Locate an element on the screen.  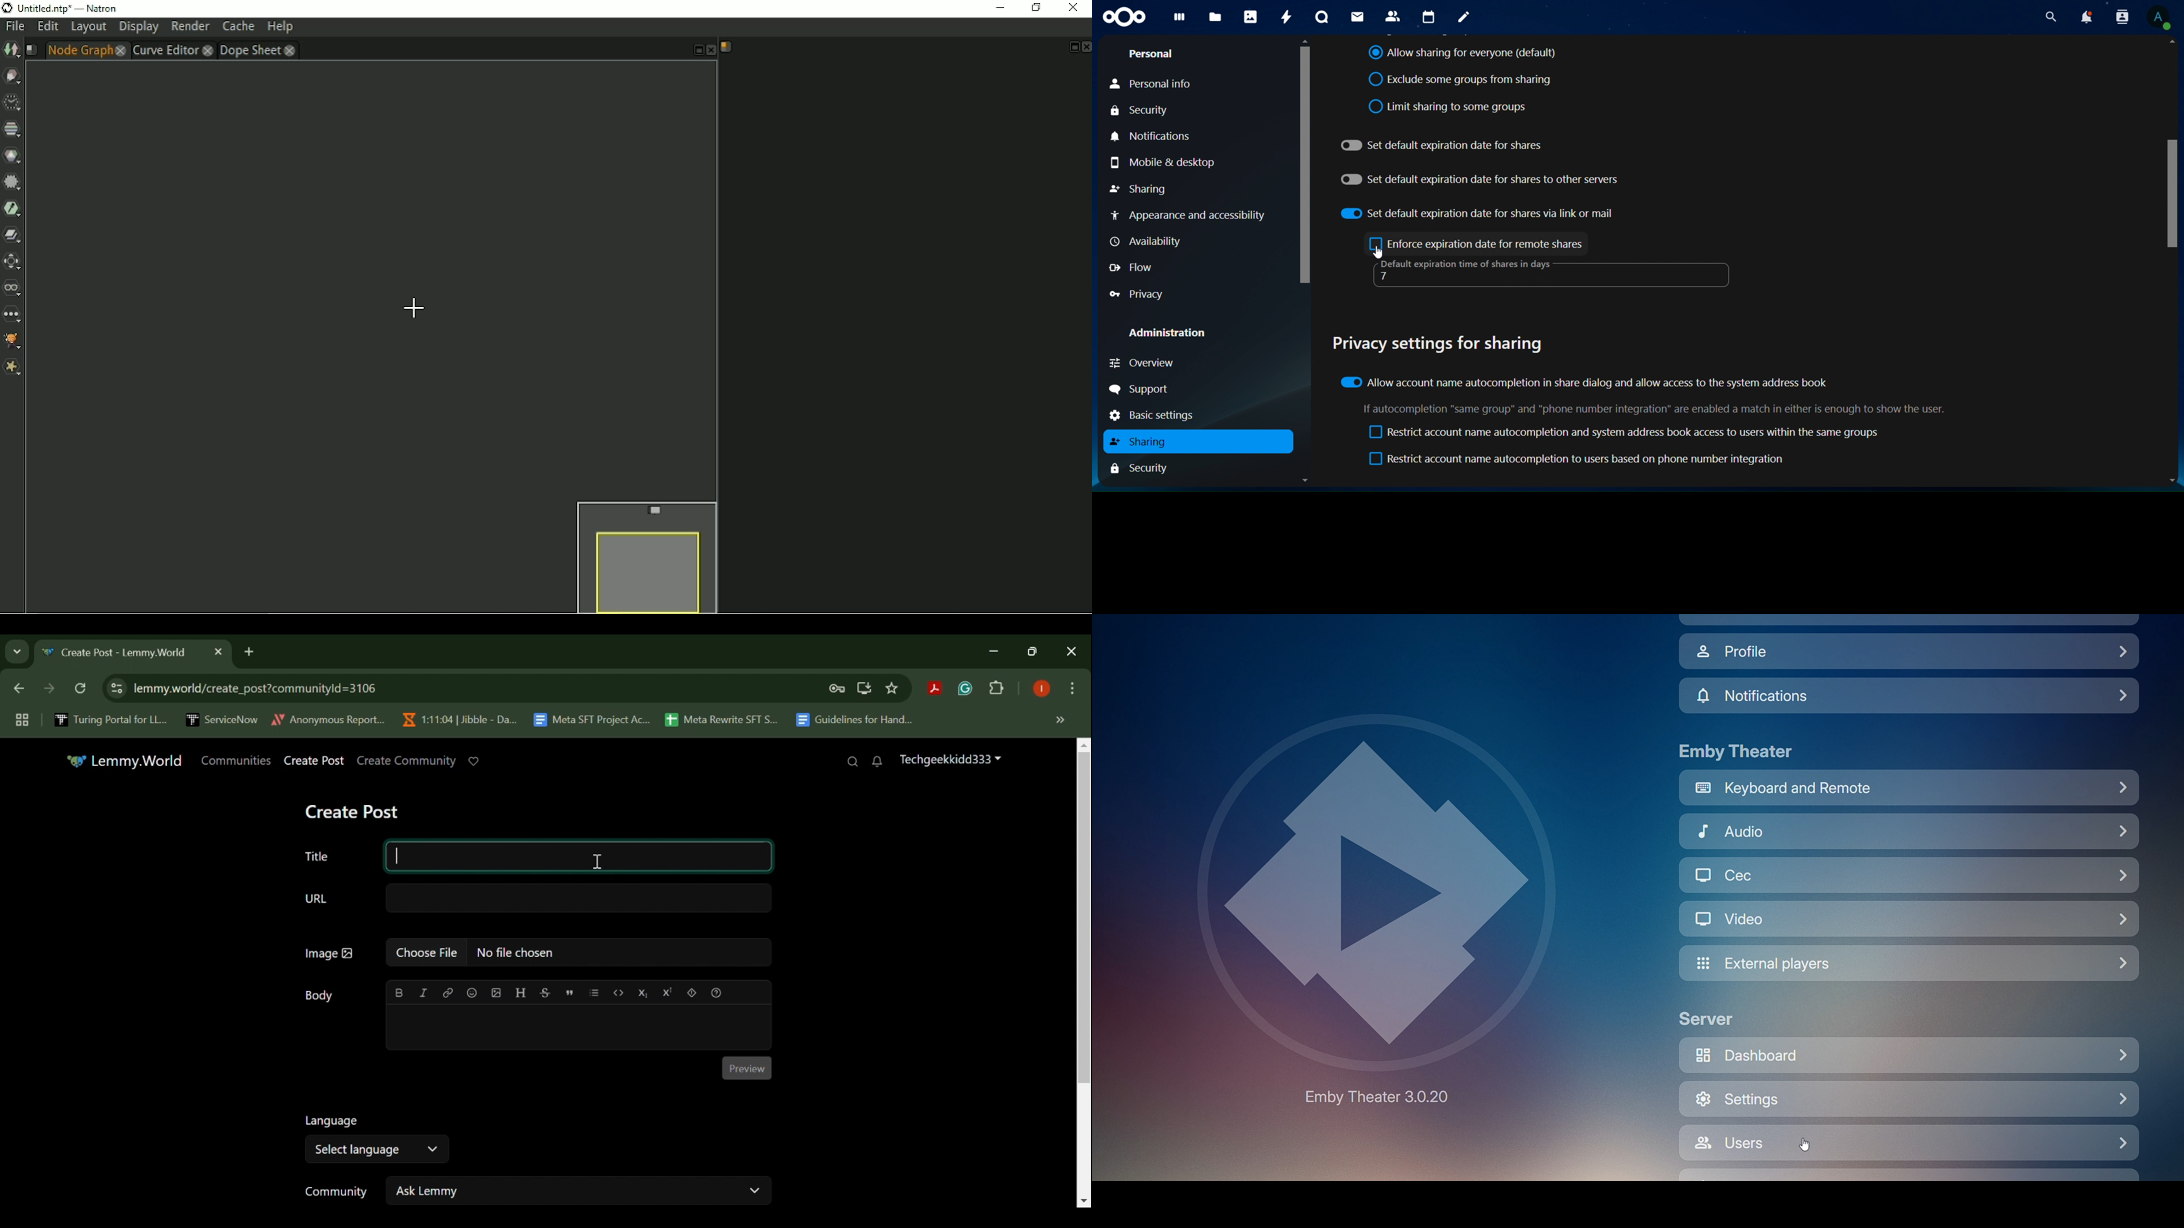
sharing is located at coordinates (1140, 188).